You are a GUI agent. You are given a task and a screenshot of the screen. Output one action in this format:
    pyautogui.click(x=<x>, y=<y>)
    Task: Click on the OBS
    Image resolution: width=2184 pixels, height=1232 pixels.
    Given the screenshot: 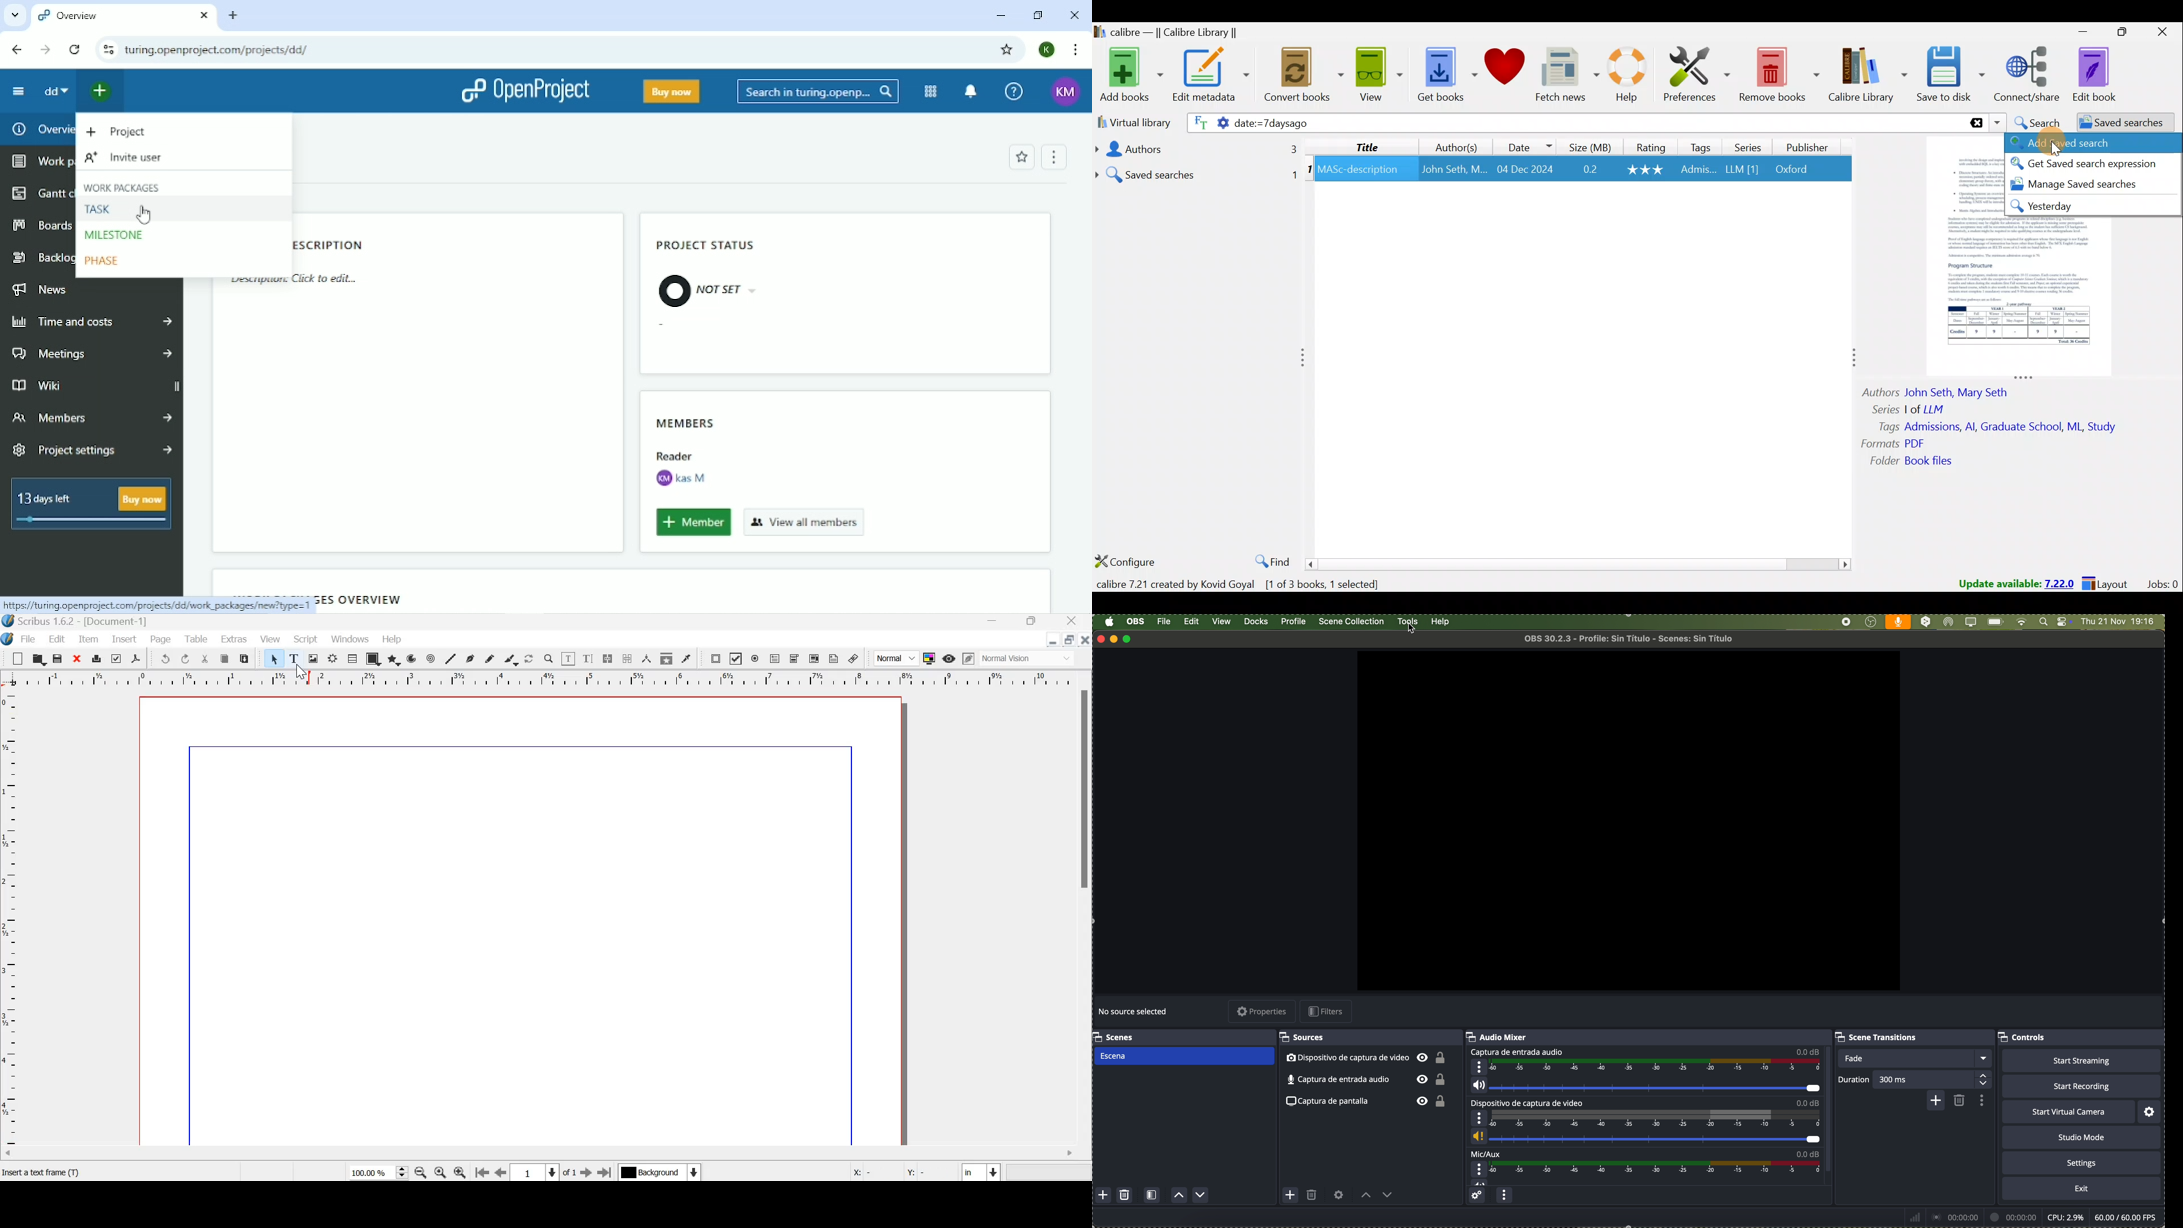 What is the action you would take?
    pyautogui.click(x=1136, y=621)
    